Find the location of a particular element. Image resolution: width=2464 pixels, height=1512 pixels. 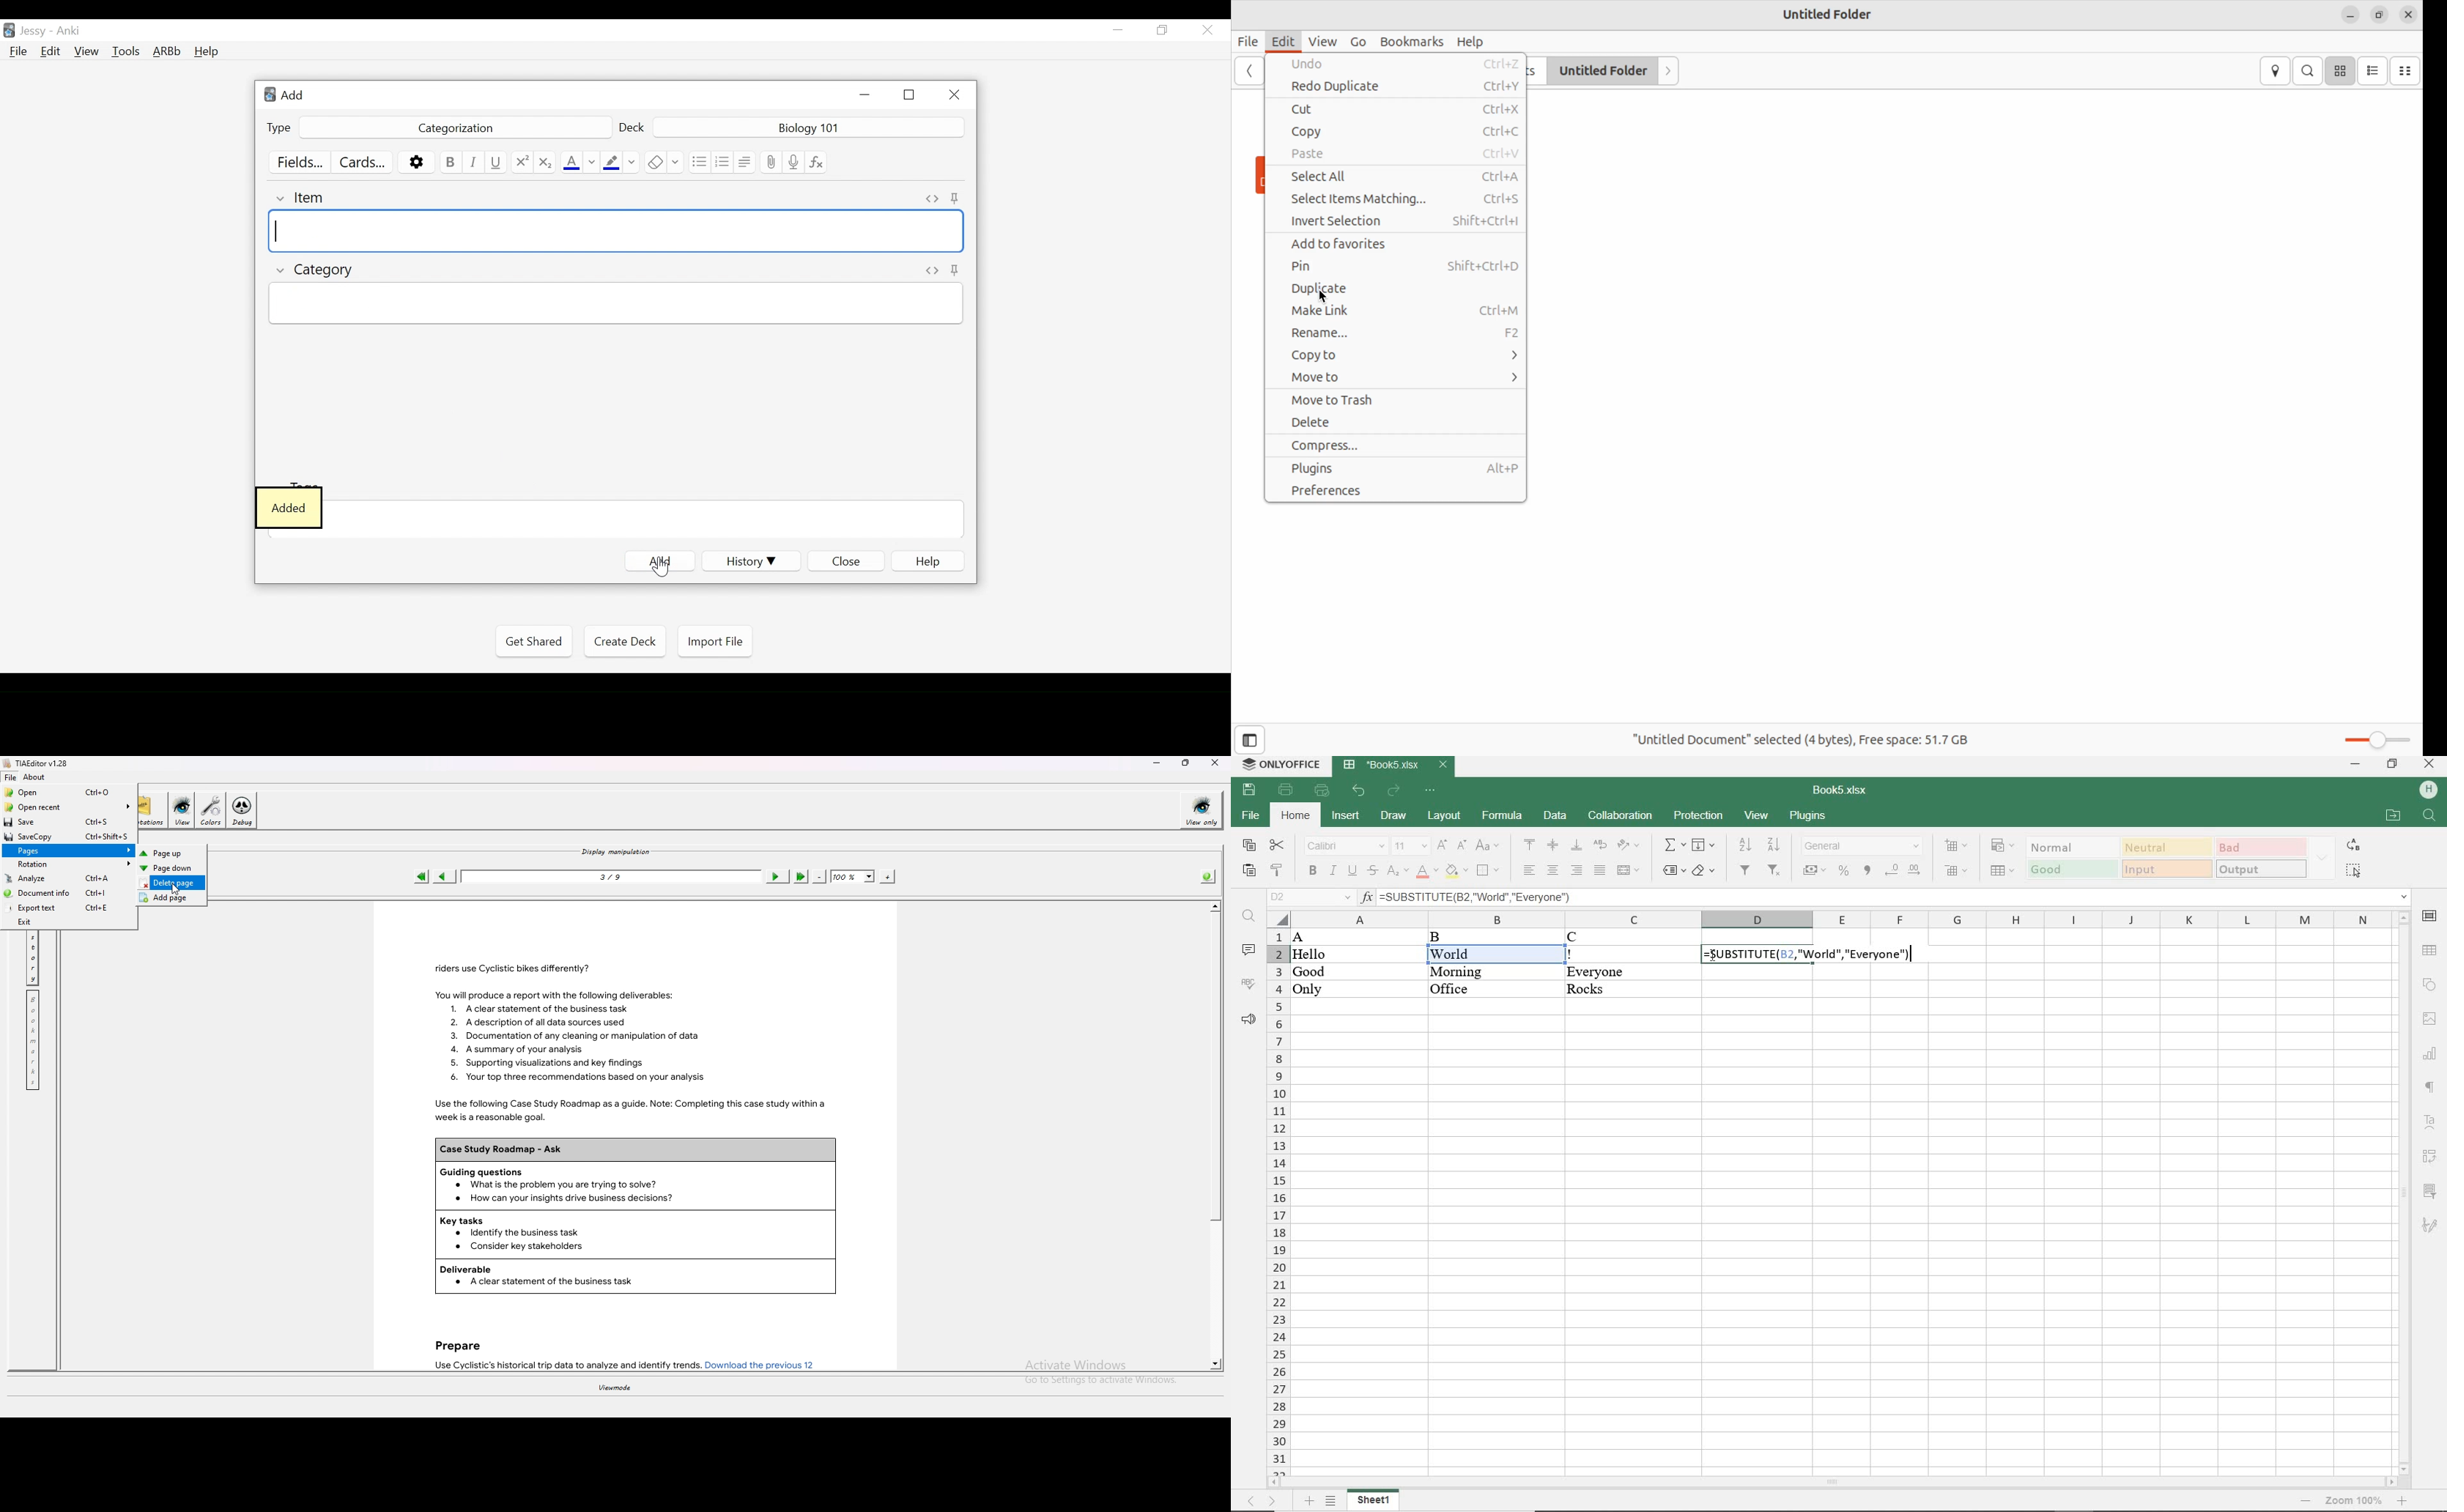

summation is located at coordinates (1673, 845).